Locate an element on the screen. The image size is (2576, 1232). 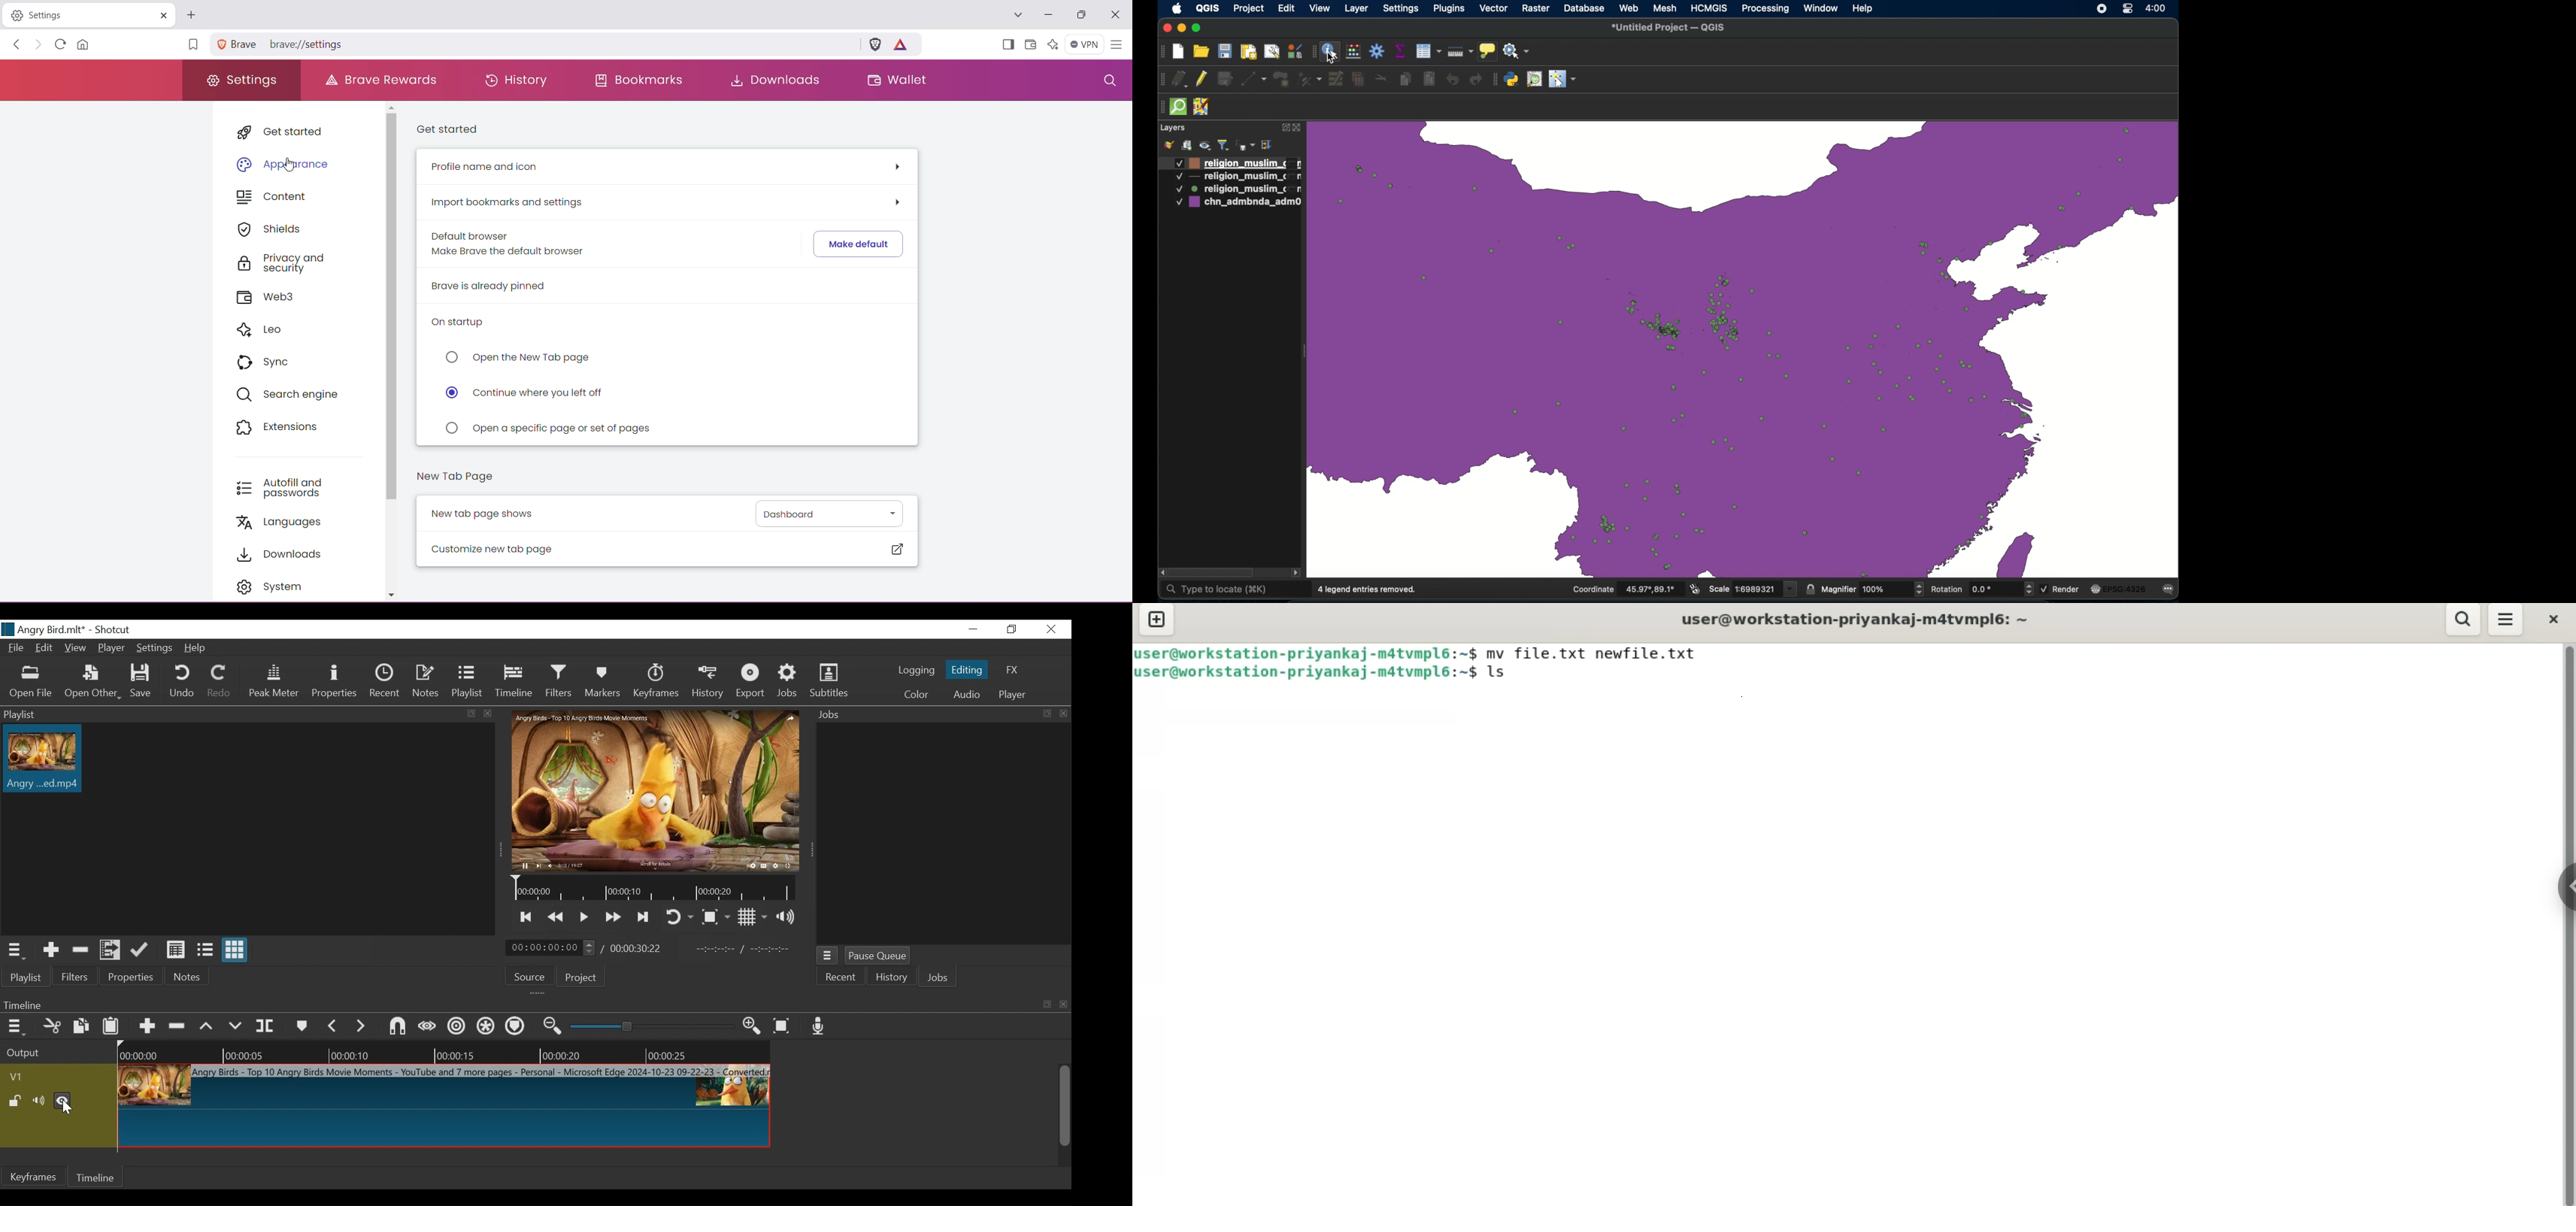
Zoom timeline out is located at coordinates (554, 1026).